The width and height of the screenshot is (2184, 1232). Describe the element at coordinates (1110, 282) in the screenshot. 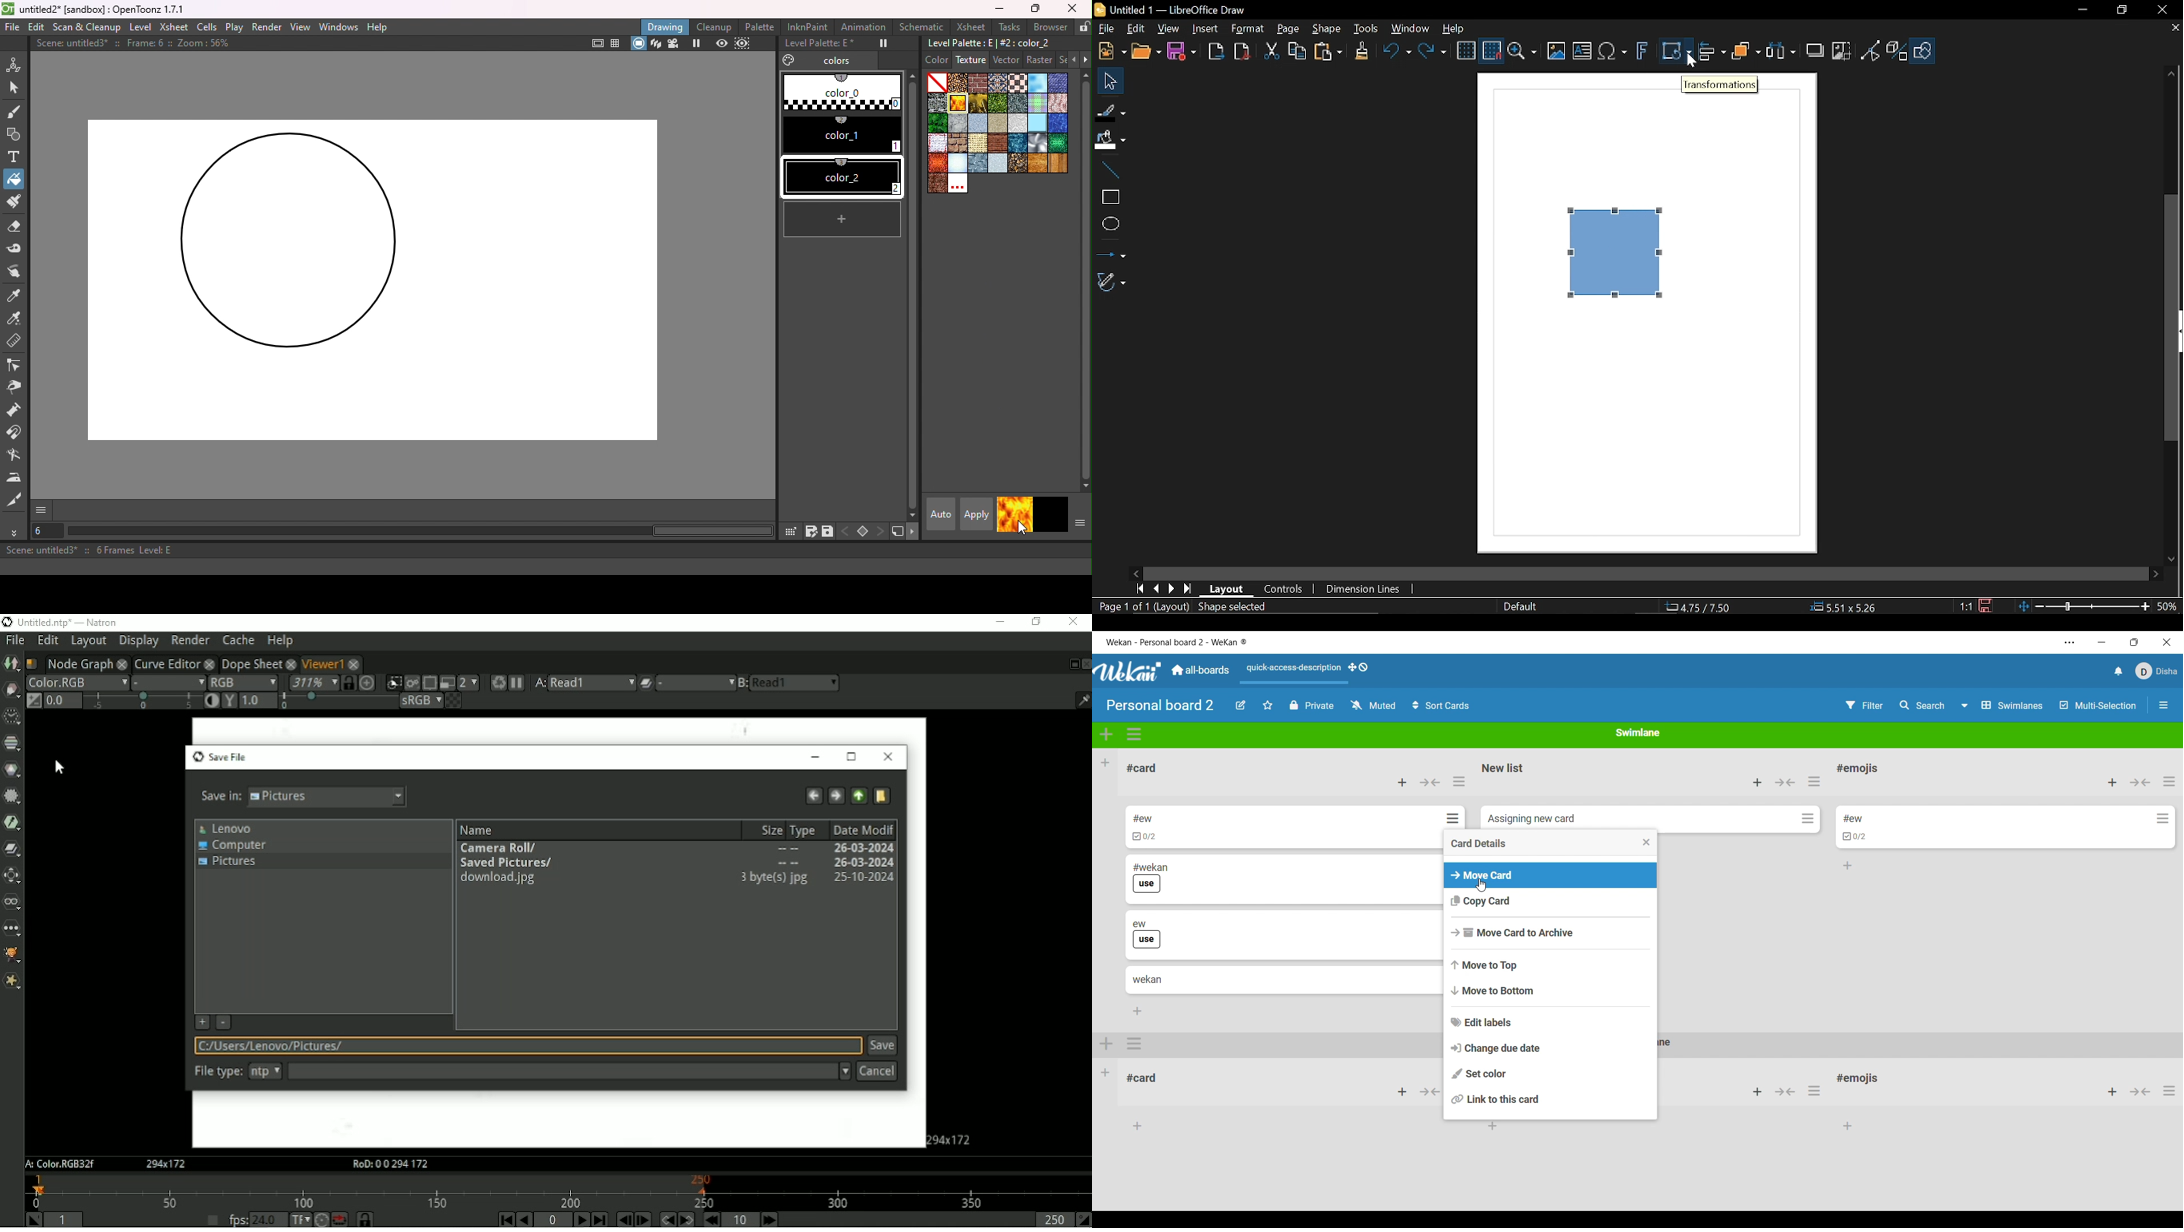

I see `Curves and polygons` at that location.